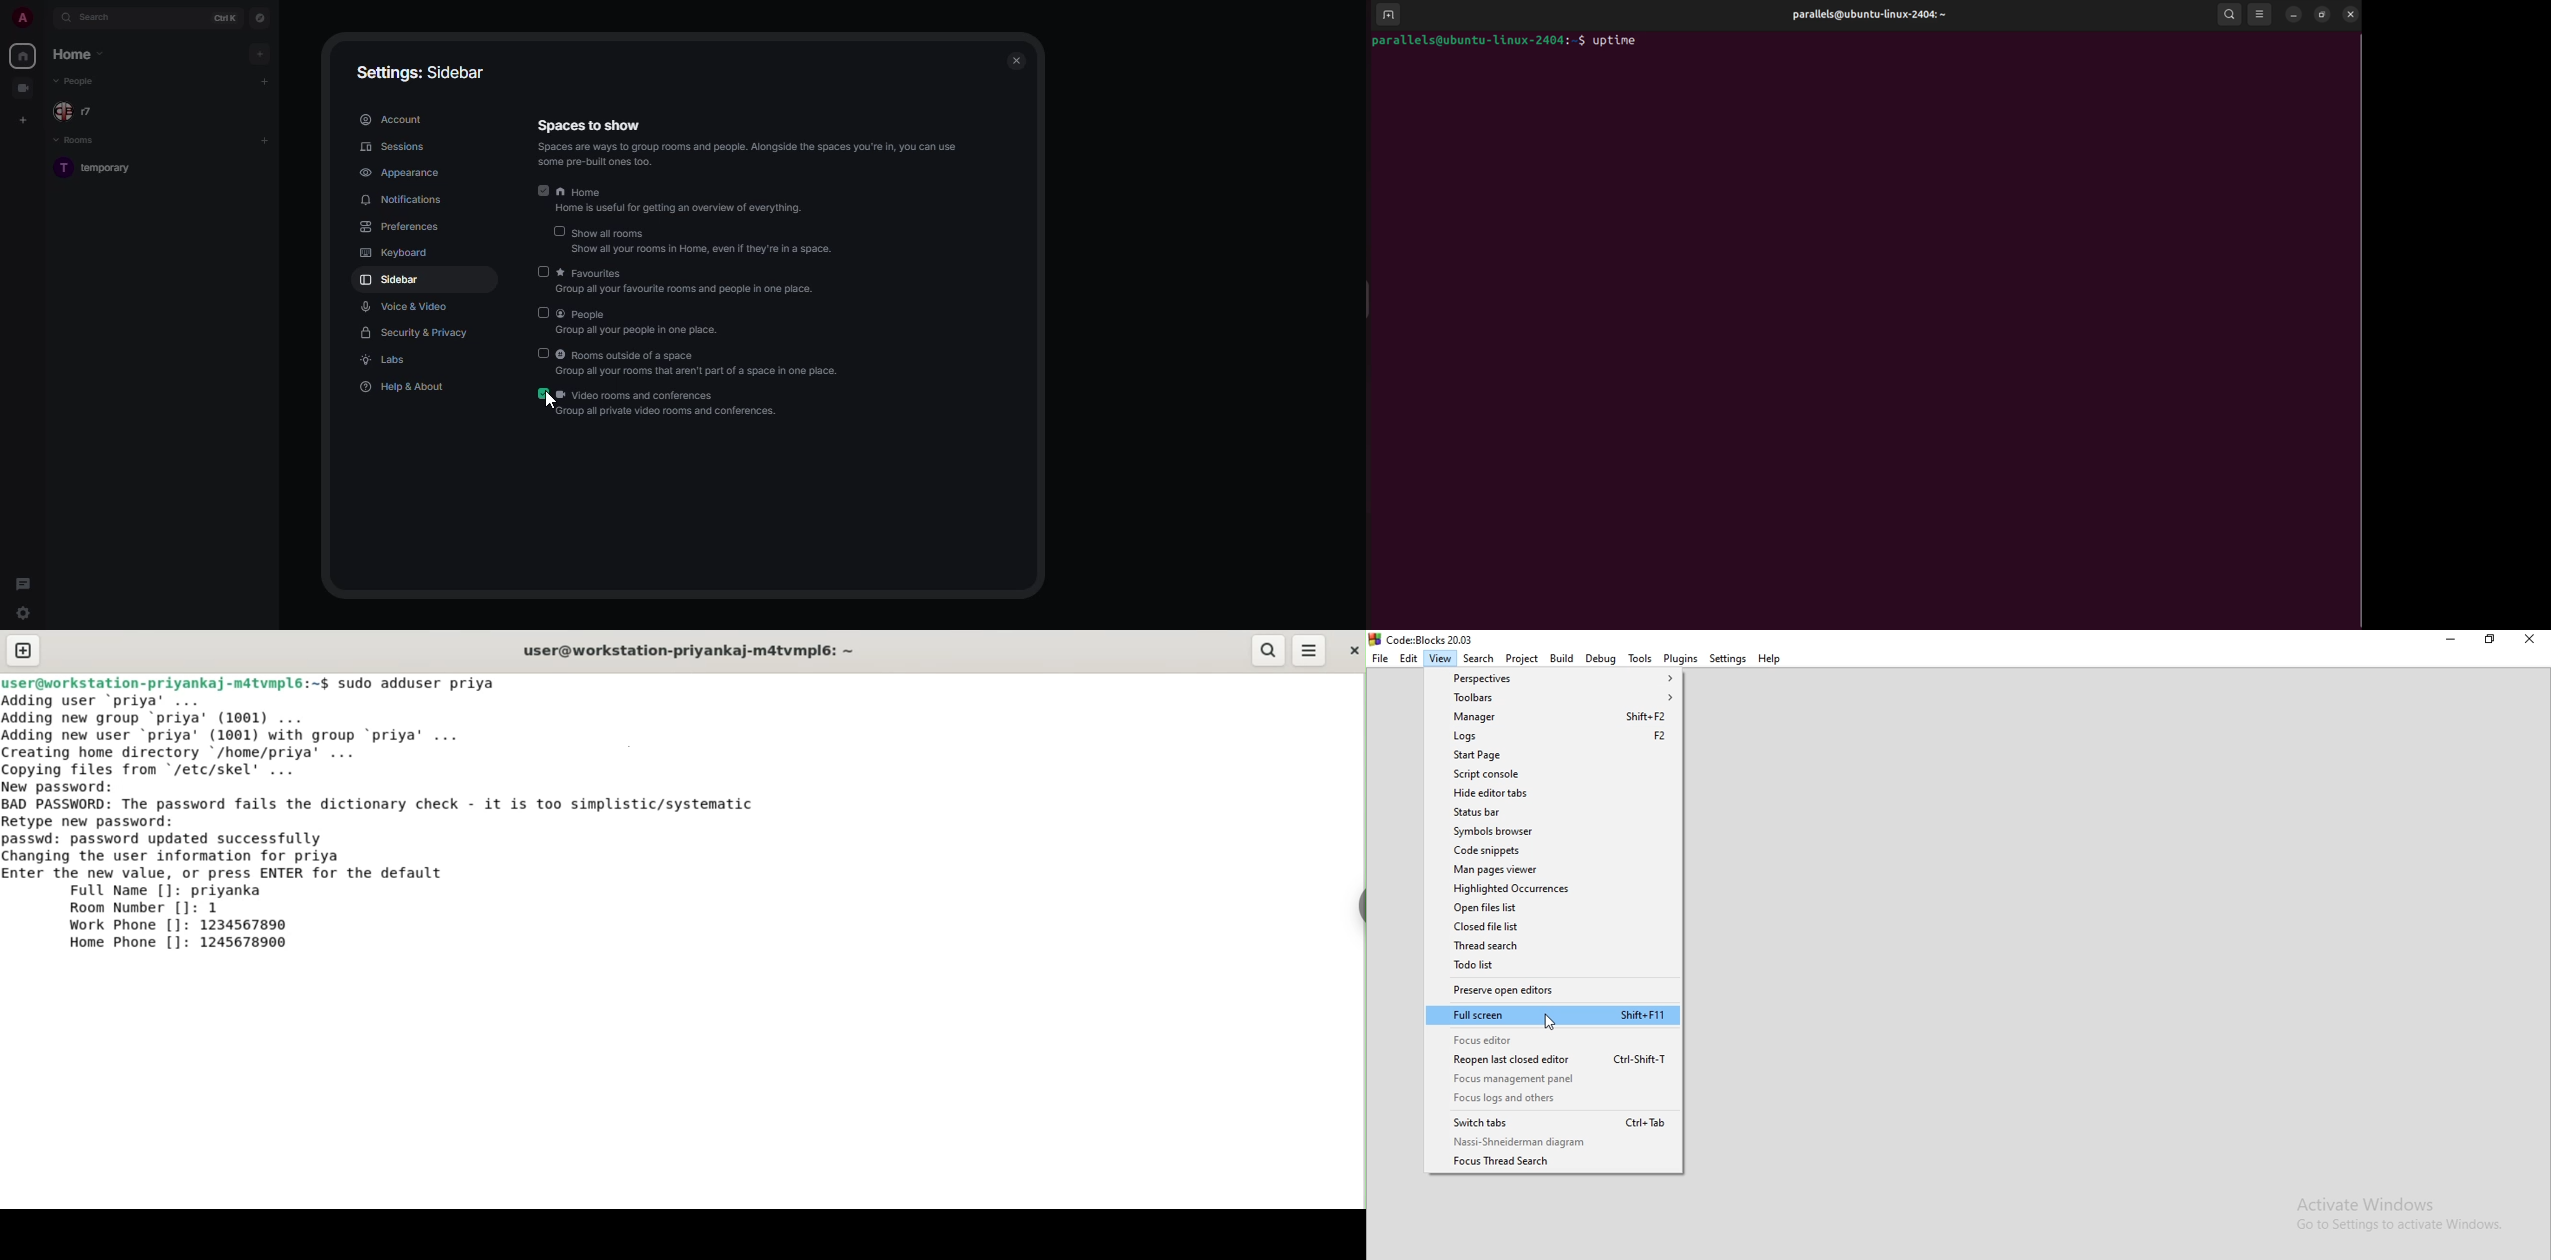 This screenshot has width=2576, height=1260. I want to click on video group, so click(24, 87).